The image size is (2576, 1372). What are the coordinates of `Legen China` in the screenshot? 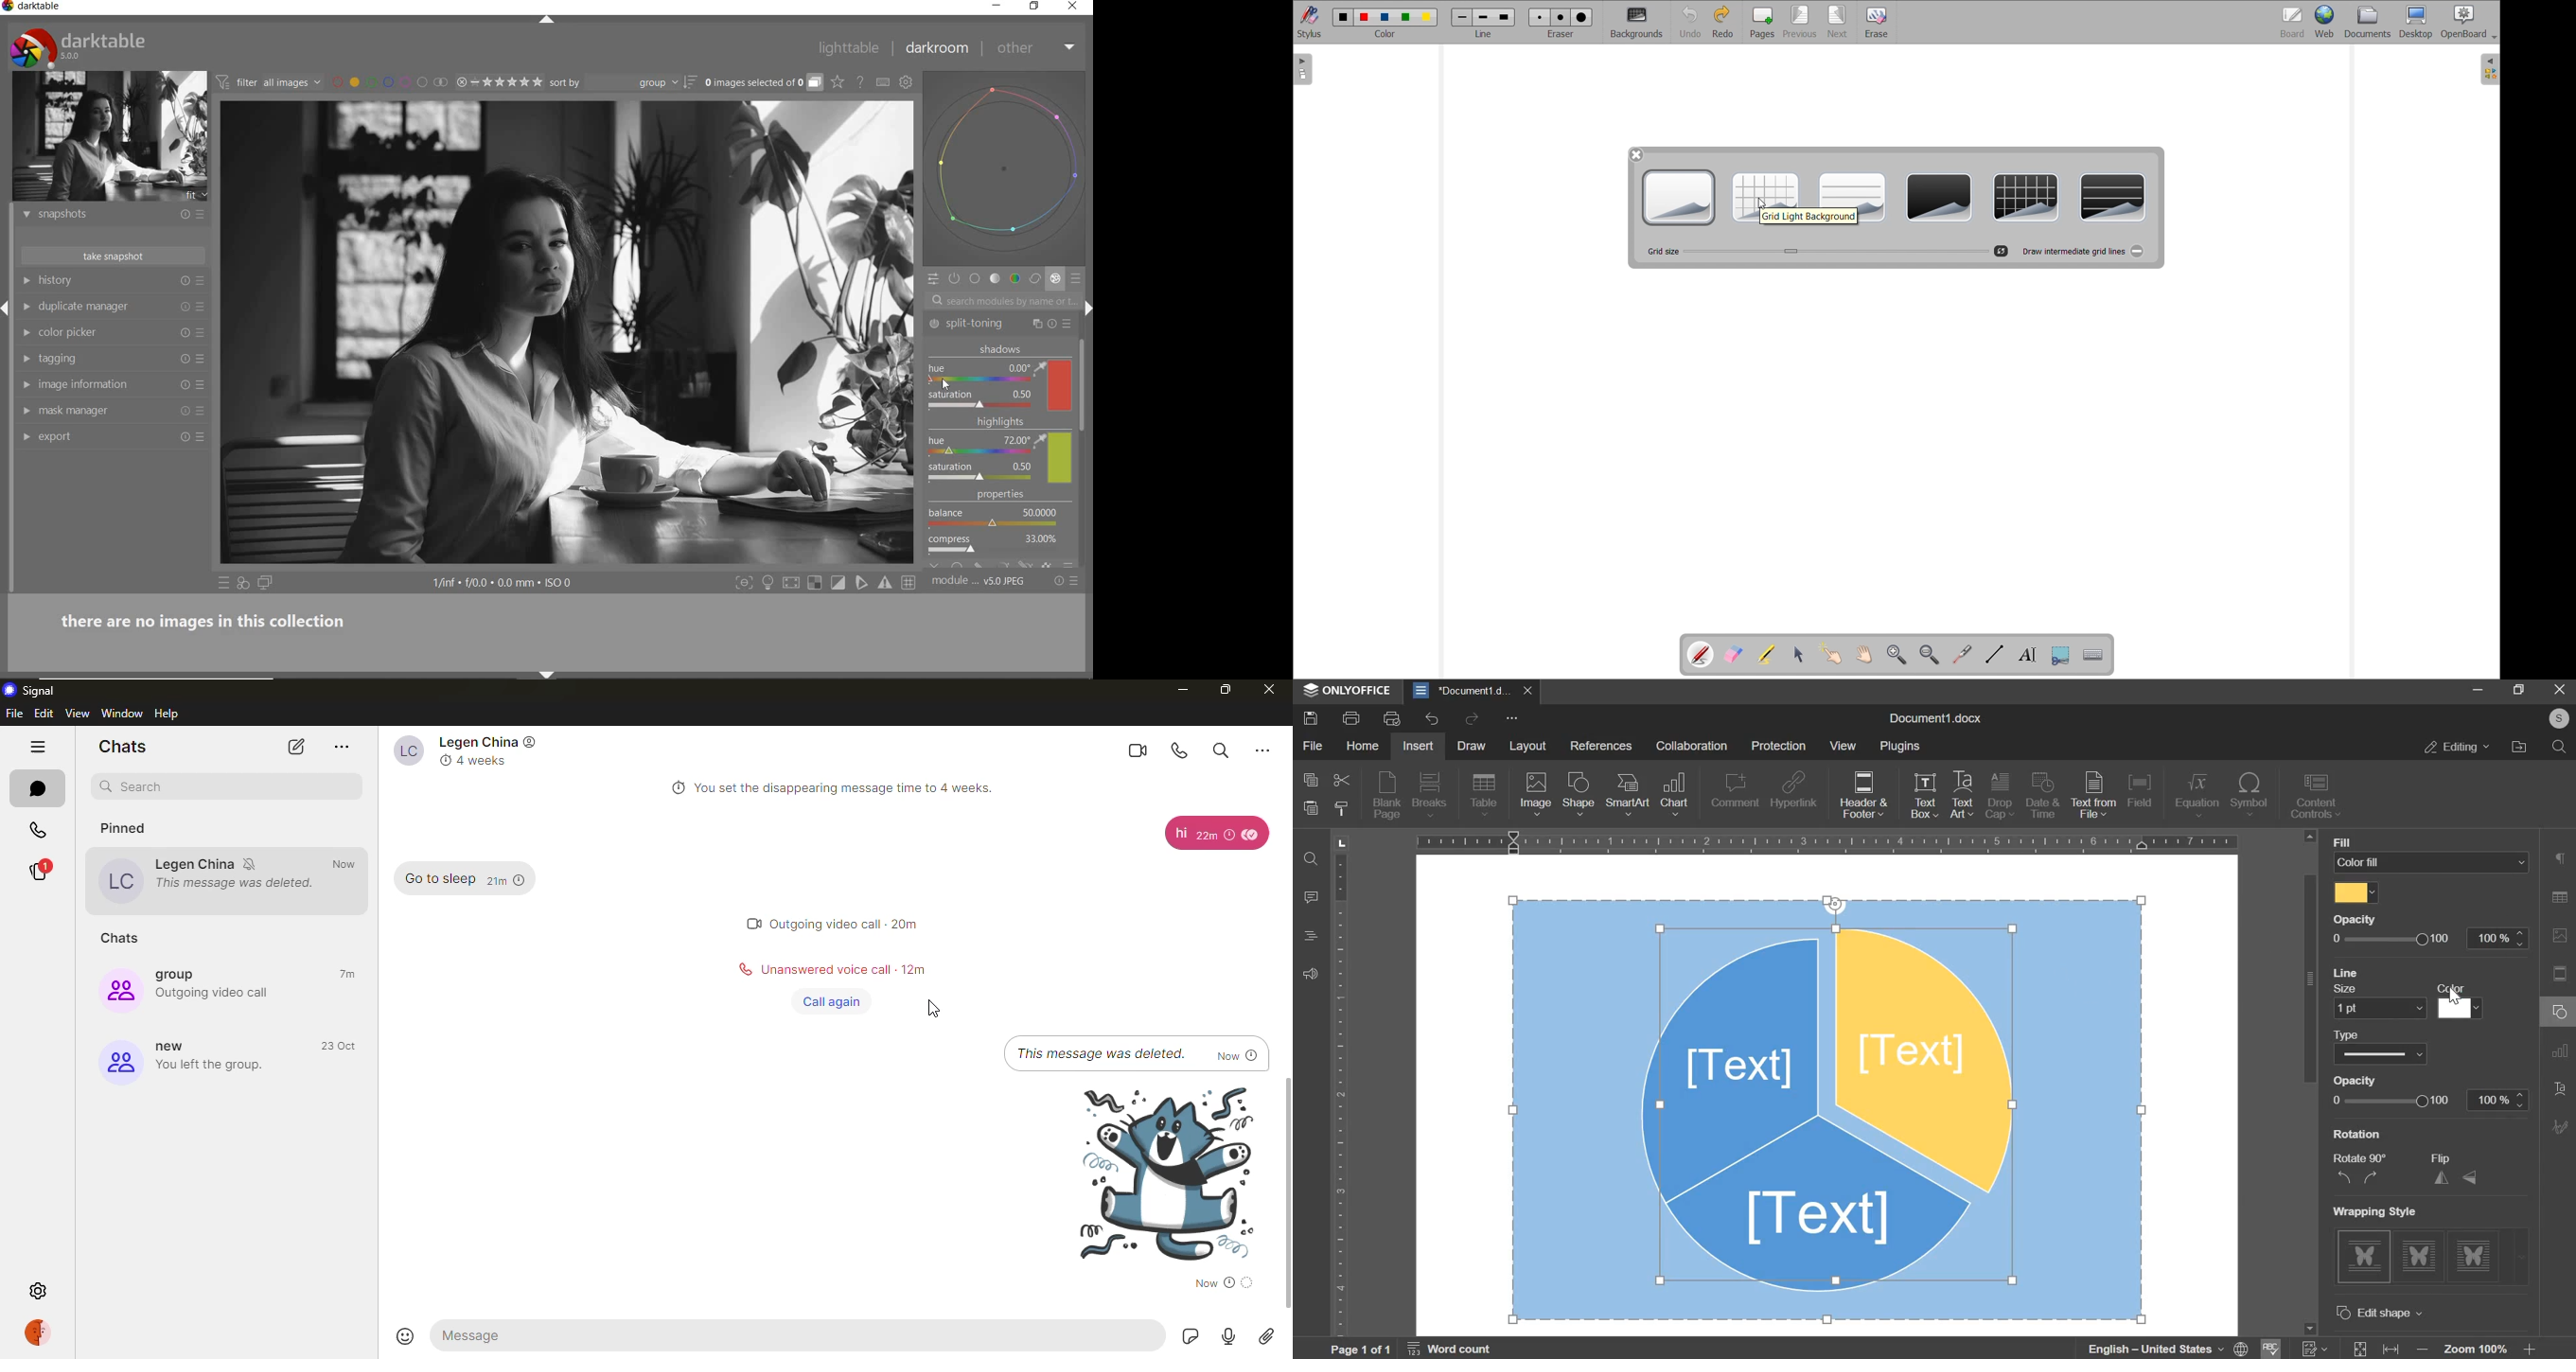 It's located at (407, 751).